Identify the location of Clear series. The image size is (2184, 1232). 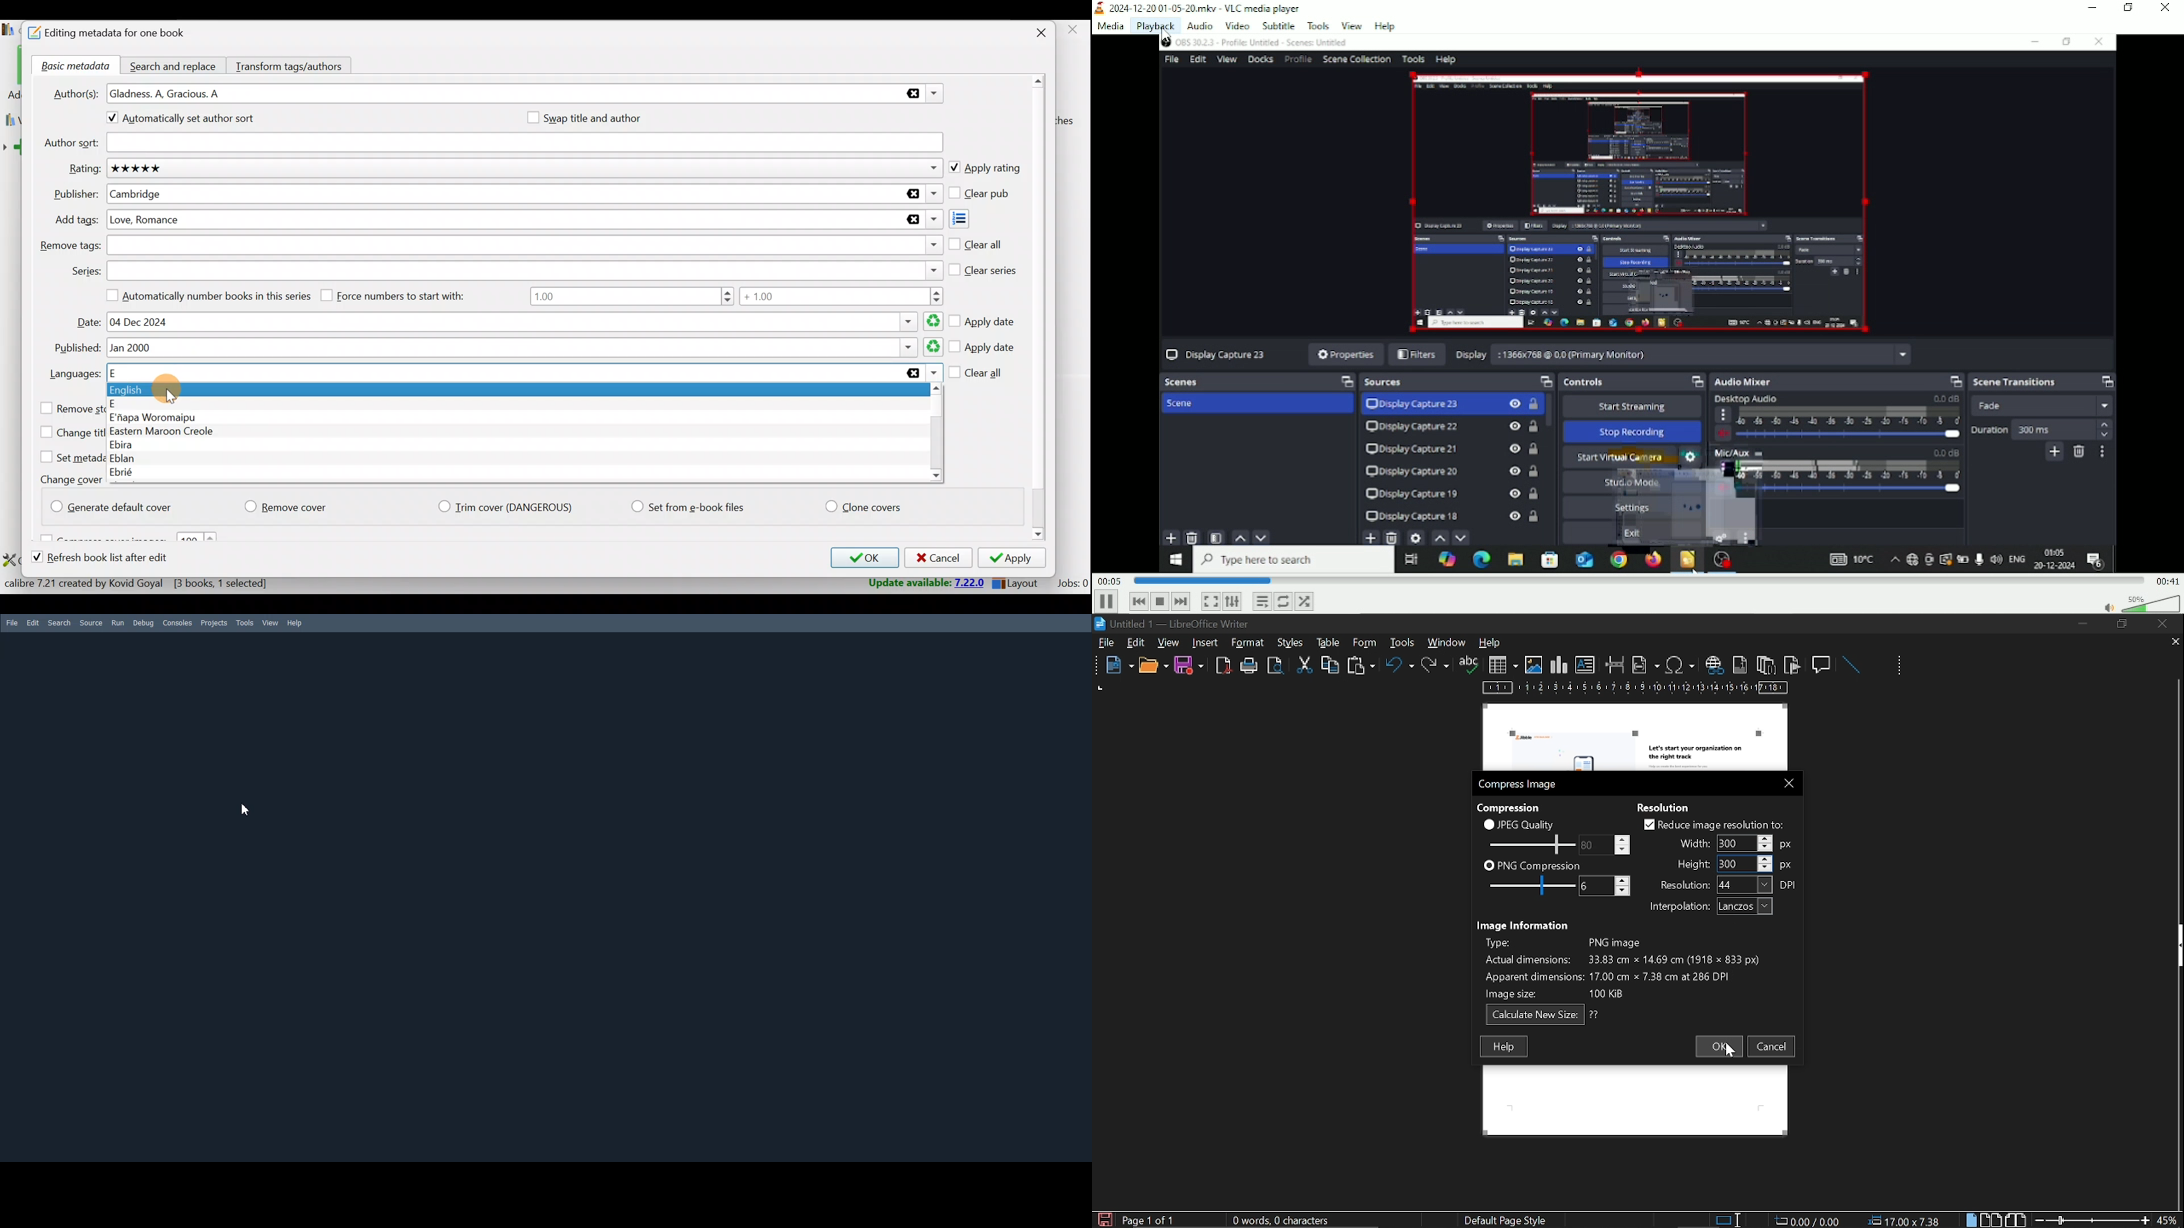
(984, 268).